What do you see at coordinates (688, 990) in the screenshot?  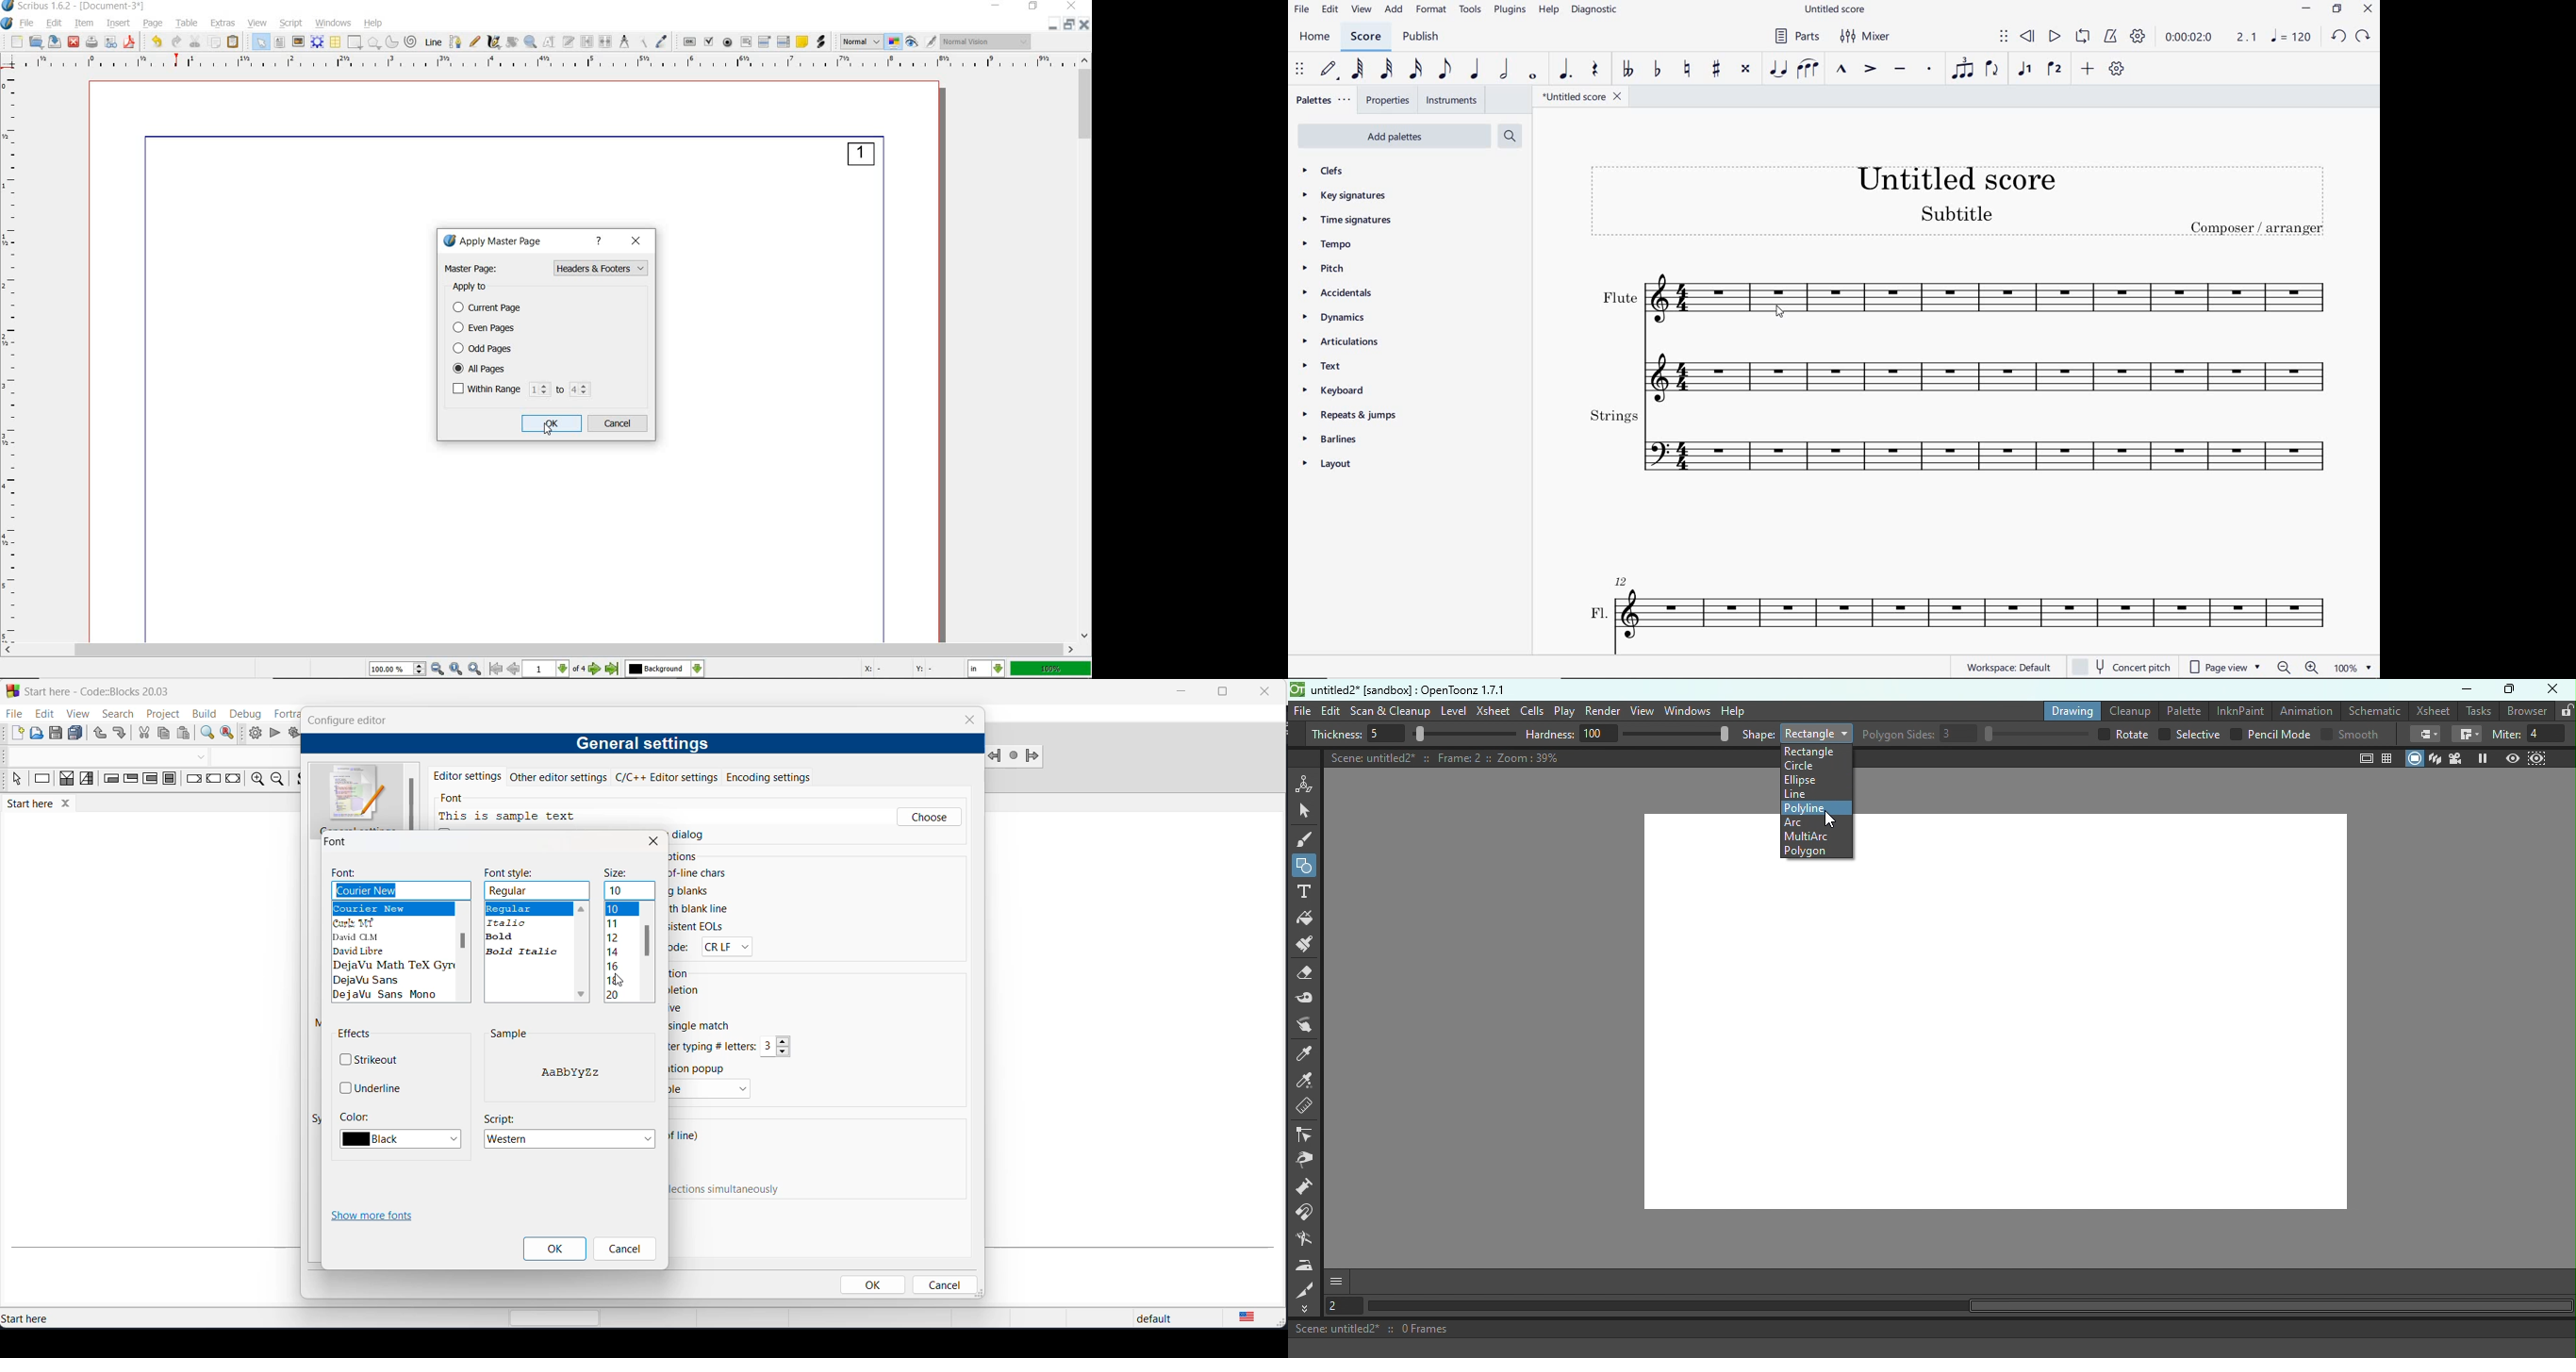 I see `eletion` at bounding box center [688, 990].